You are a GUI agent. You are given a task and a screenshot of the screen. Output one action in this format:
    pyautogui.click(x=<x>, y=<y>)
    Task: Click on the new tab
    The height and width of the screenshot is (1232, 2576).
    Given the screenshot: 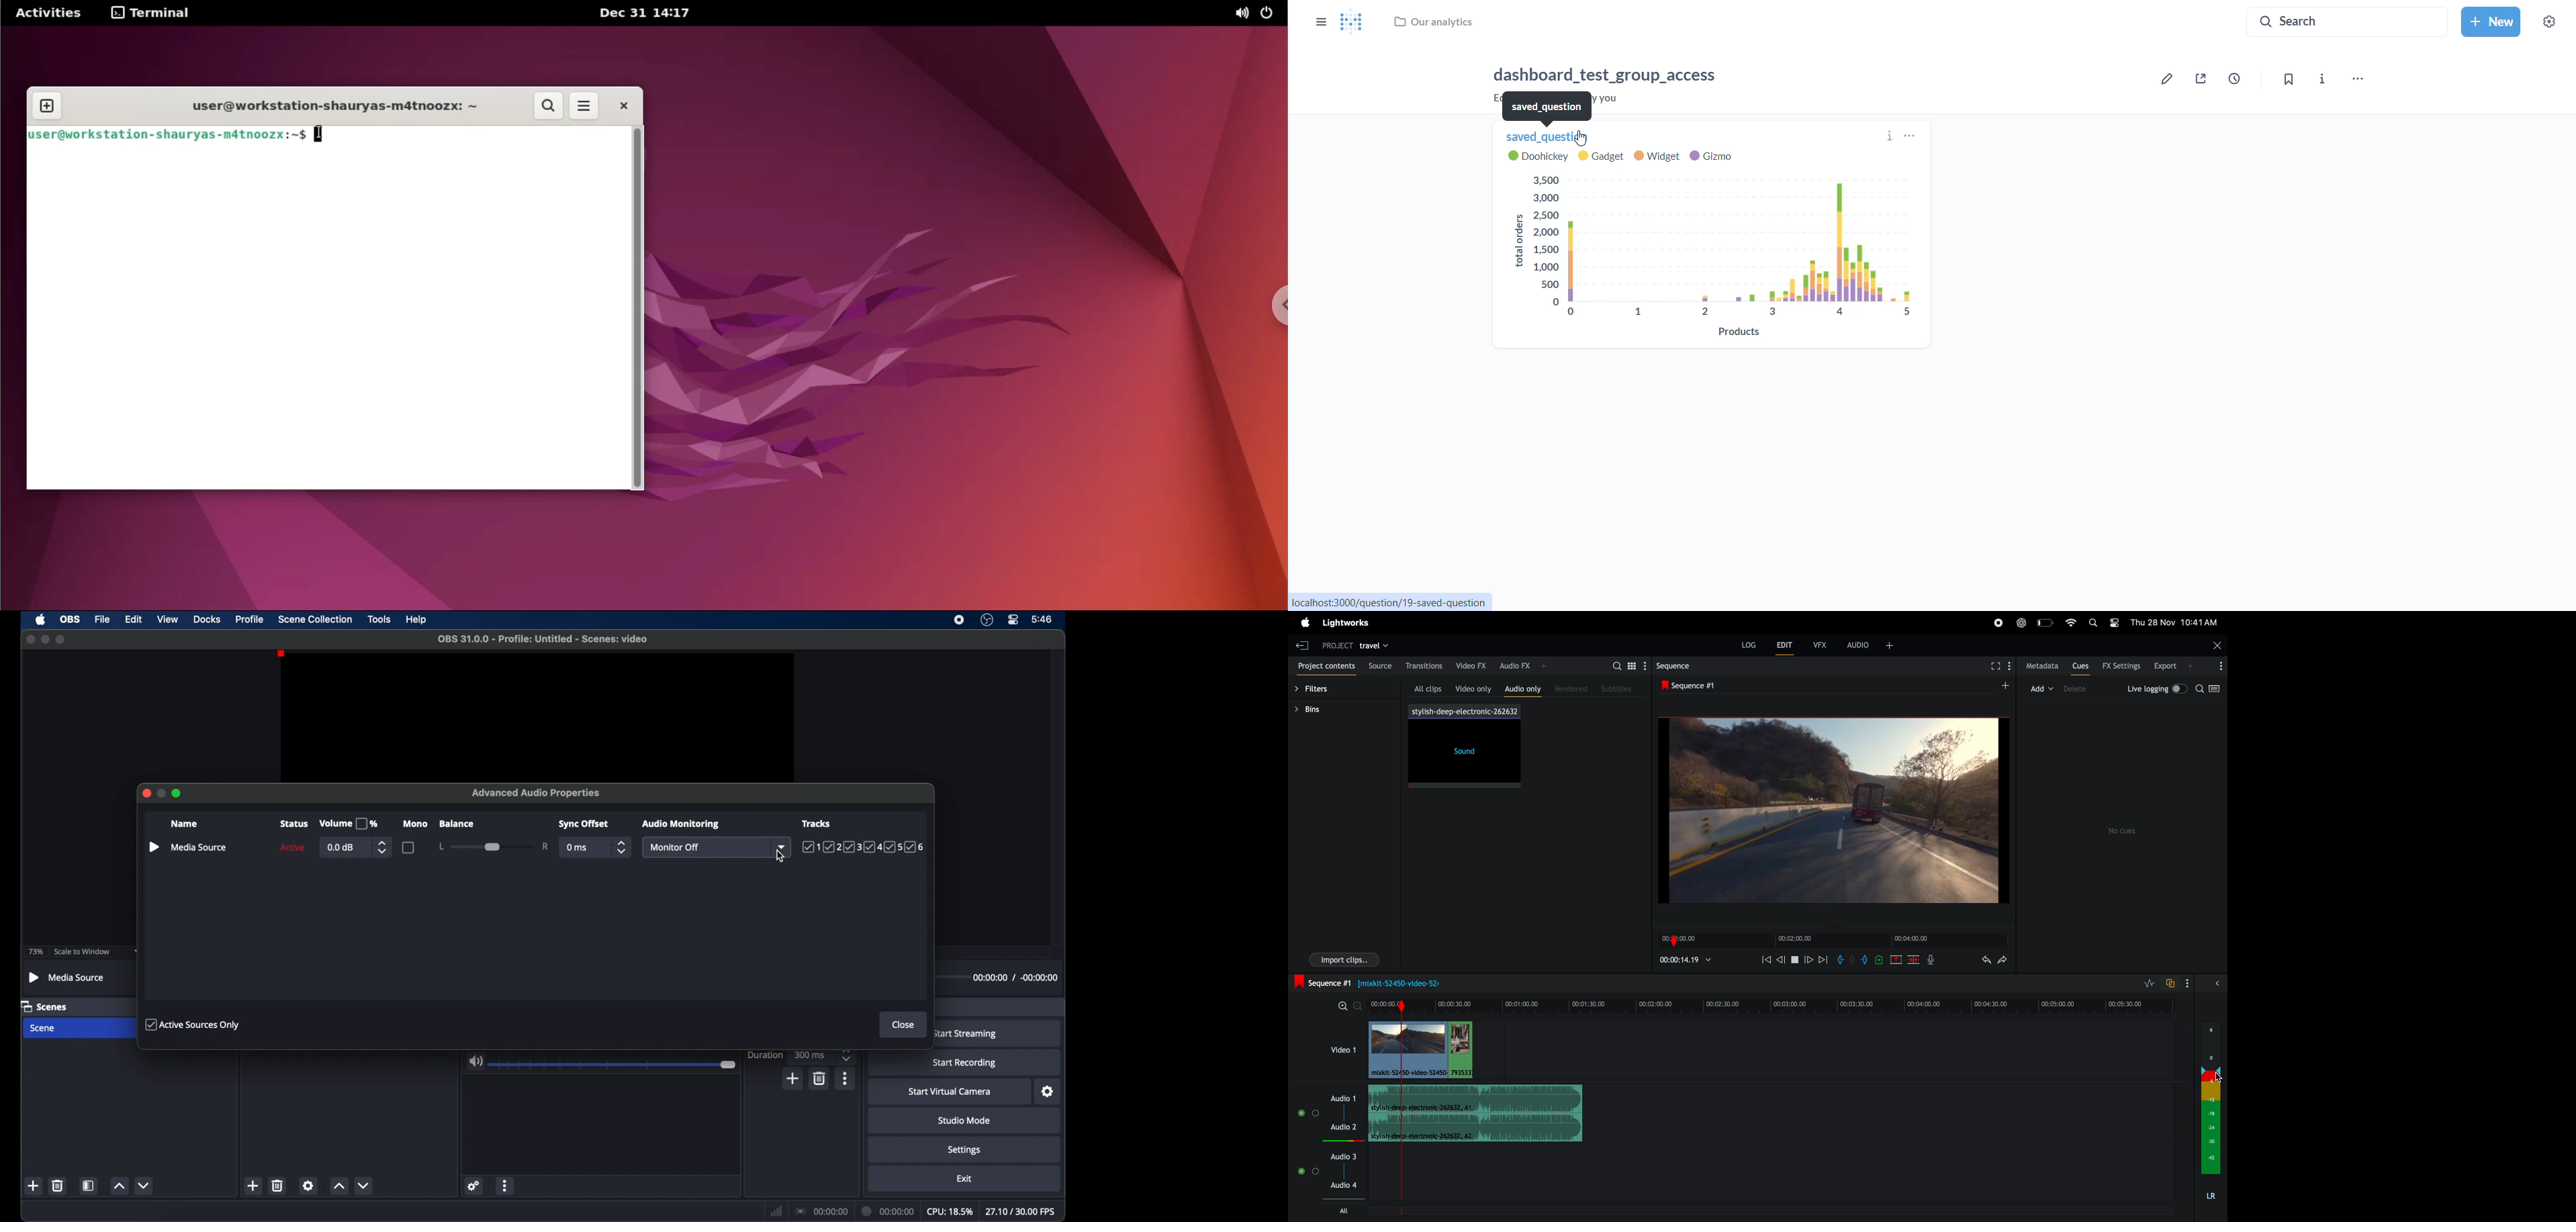 What is the action you would take?
    pyautogui.click(x=48, y=104)
    